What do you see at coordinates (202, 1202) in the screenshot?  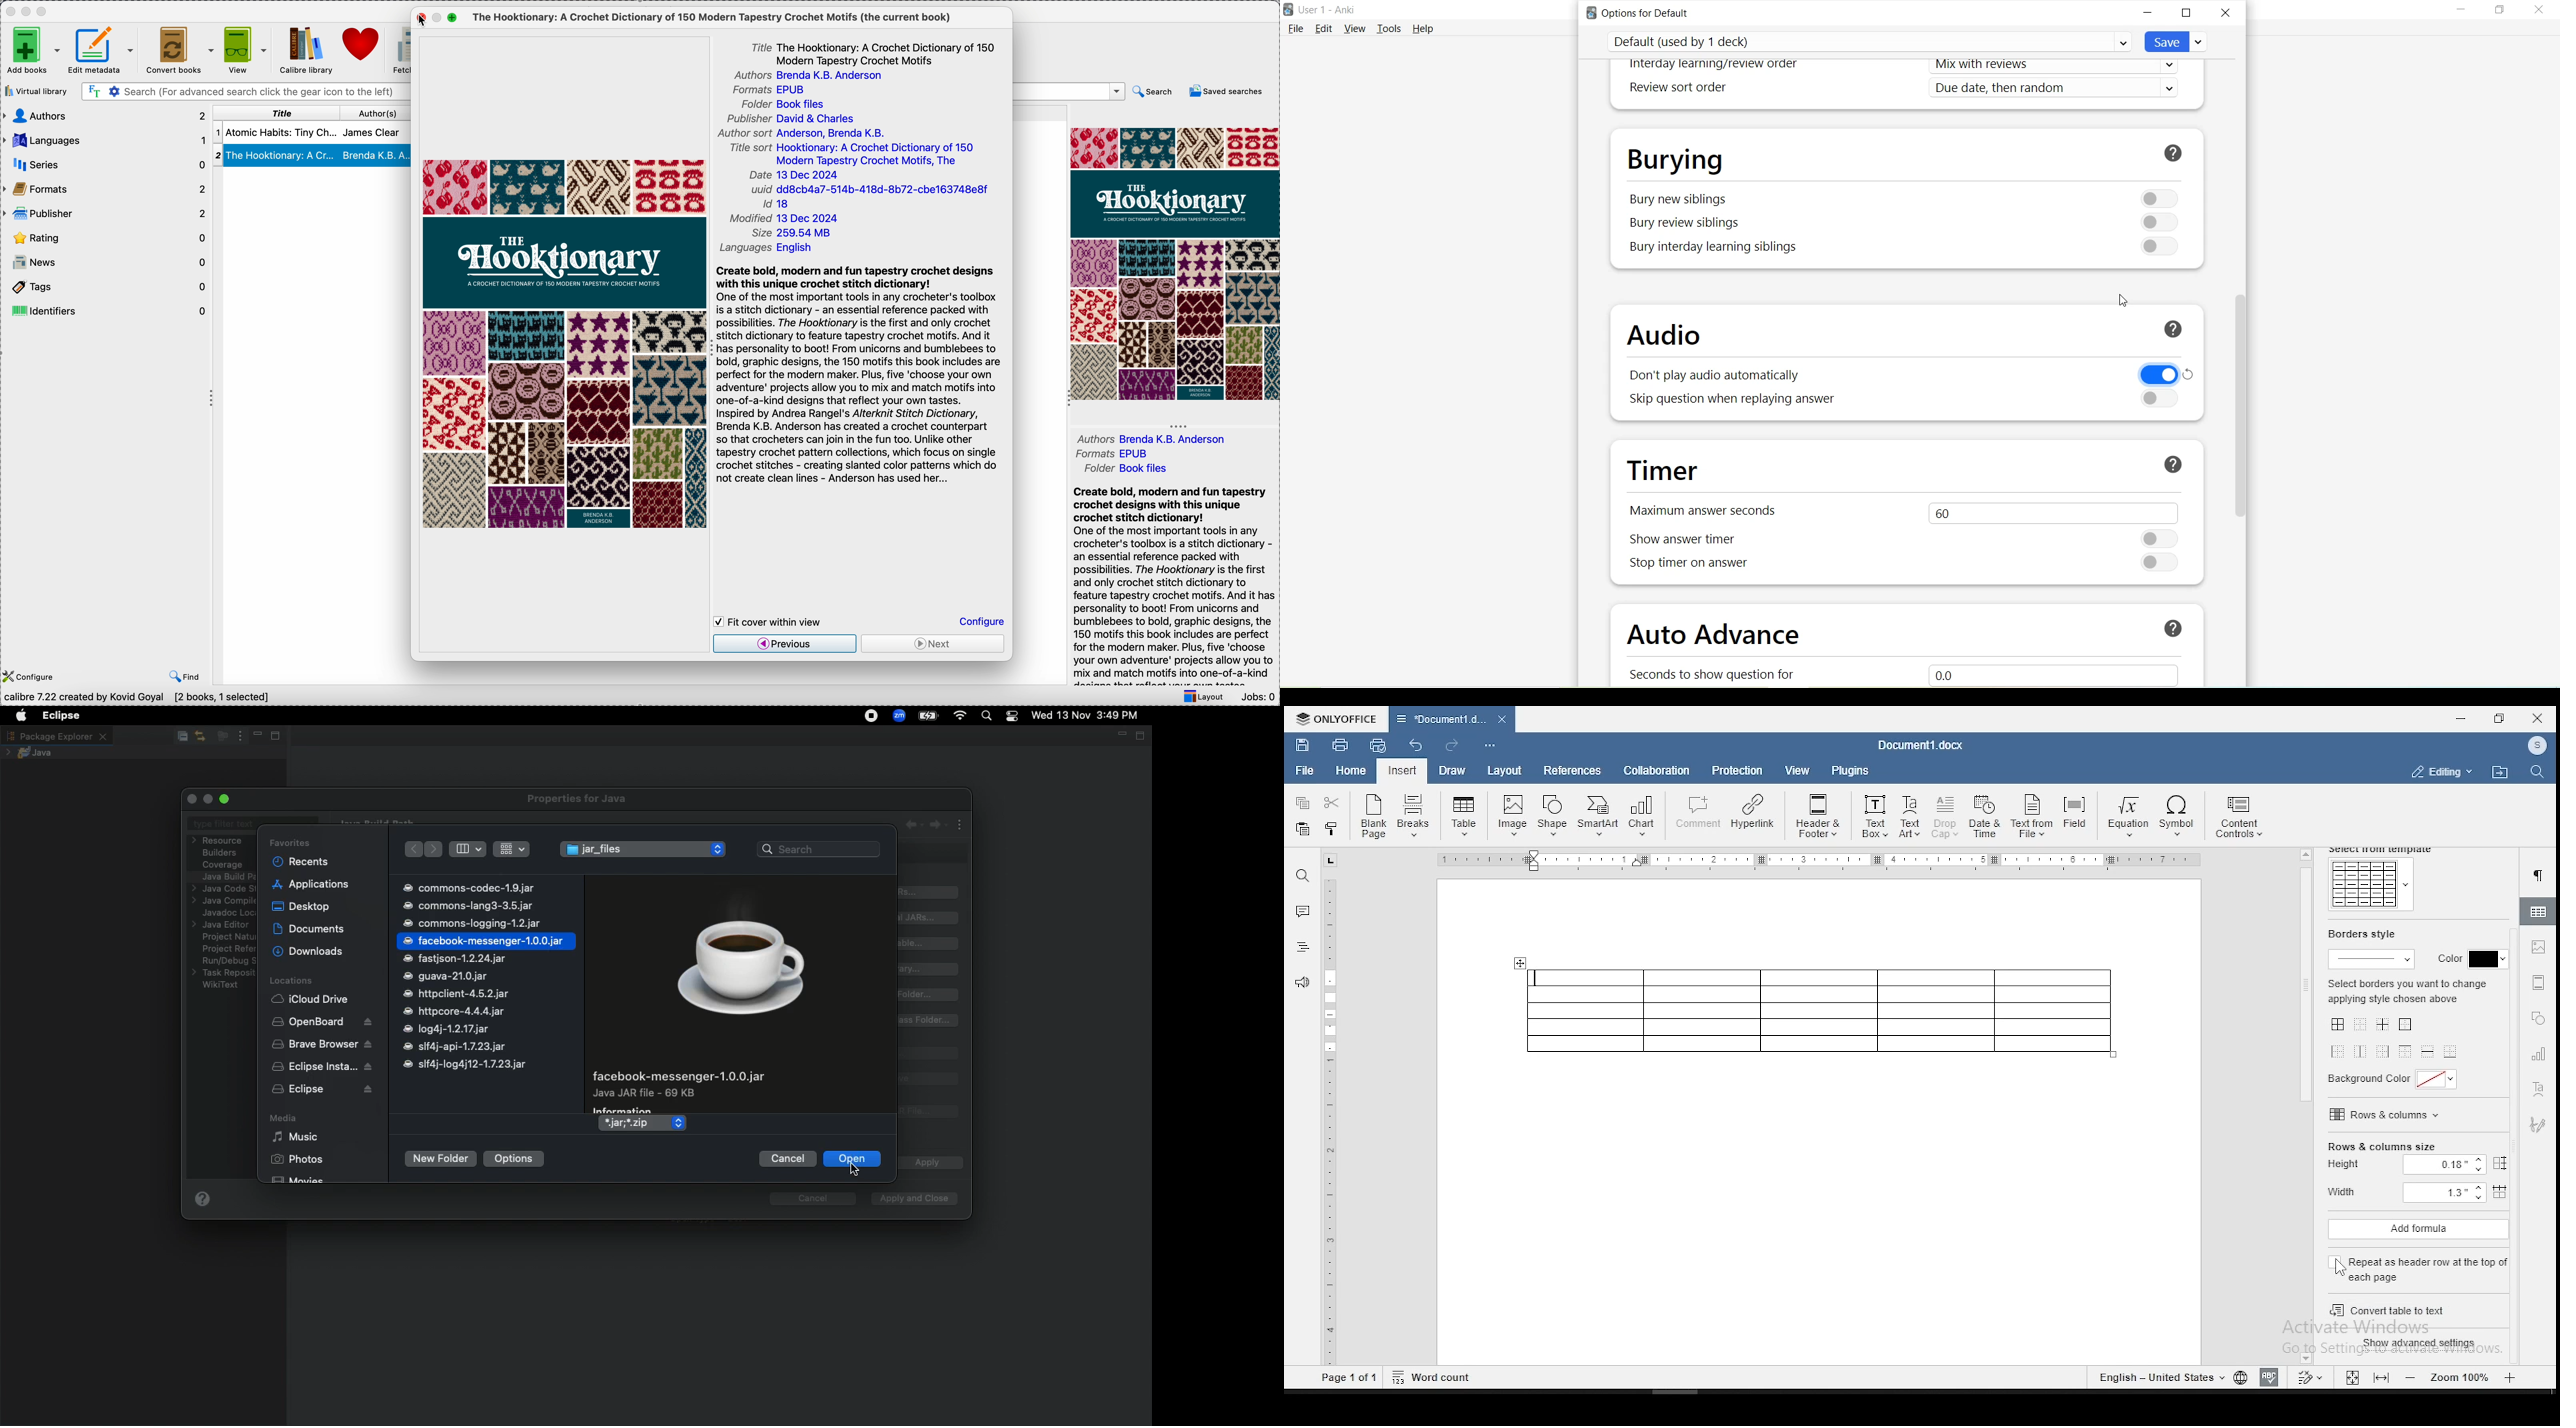 I see `Help` at bounding box center [202, 1202].